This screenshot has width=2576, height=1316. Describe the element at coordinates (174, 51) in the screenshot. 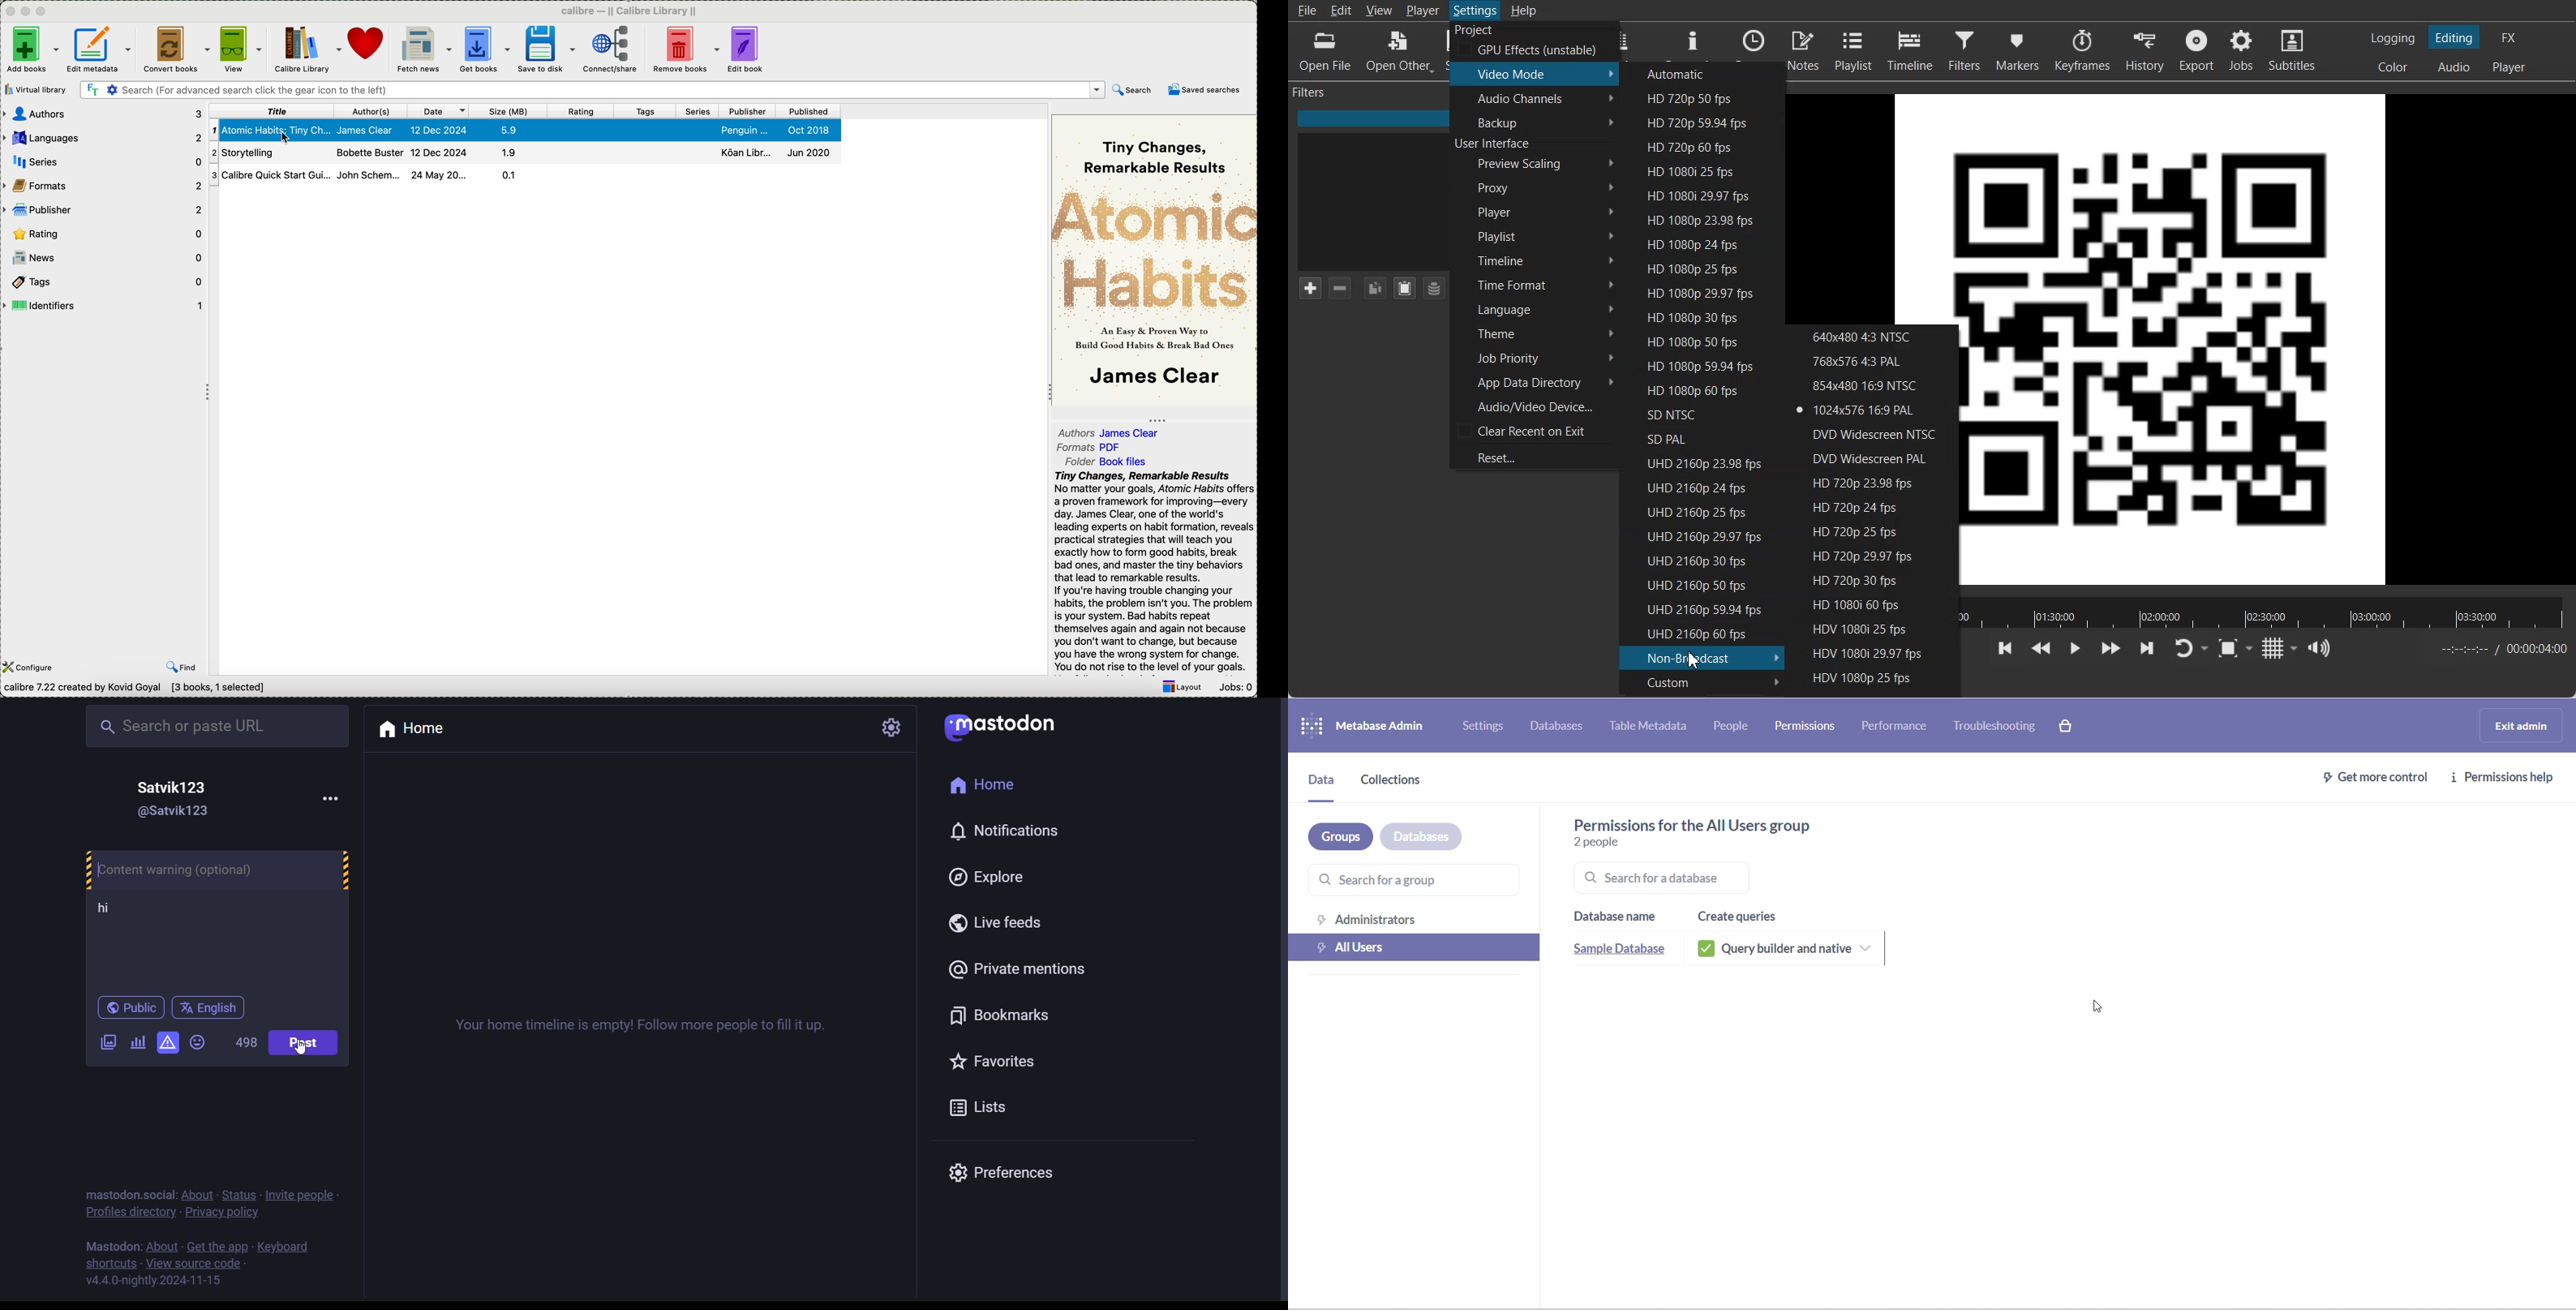

I see `convert books` at that location.